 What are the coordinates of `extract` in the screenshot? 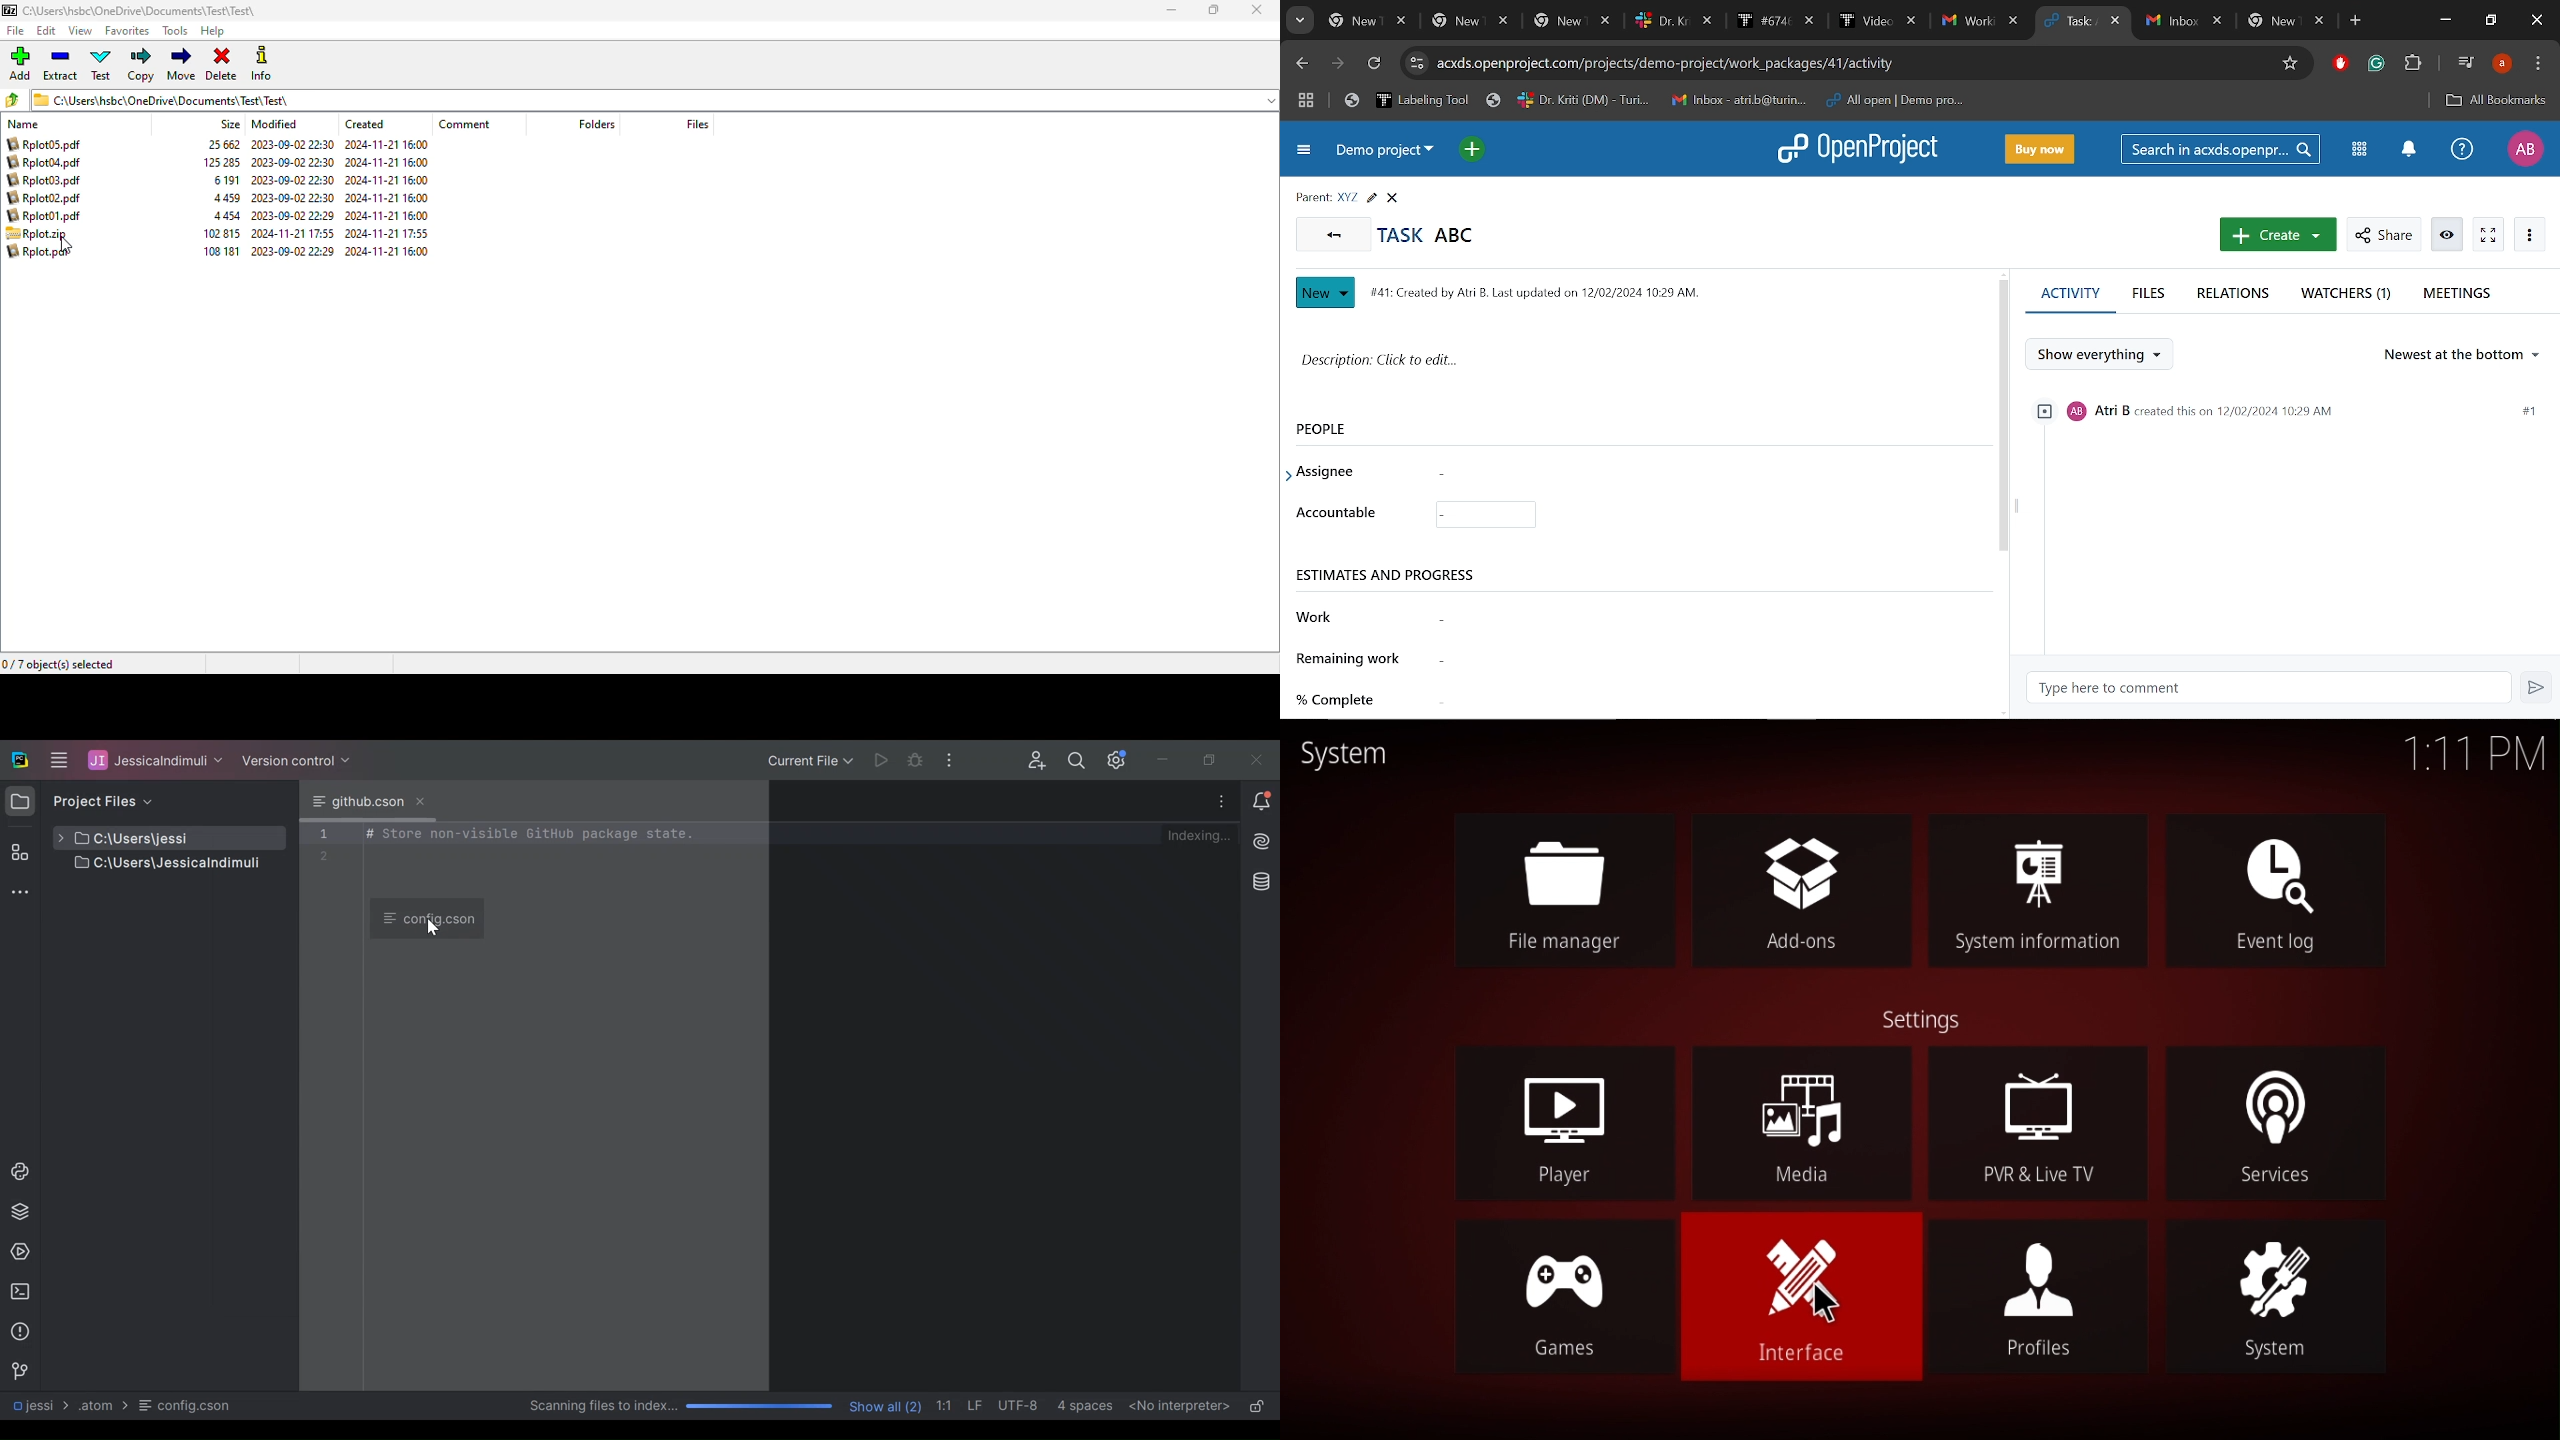 It's located at (61, 65).